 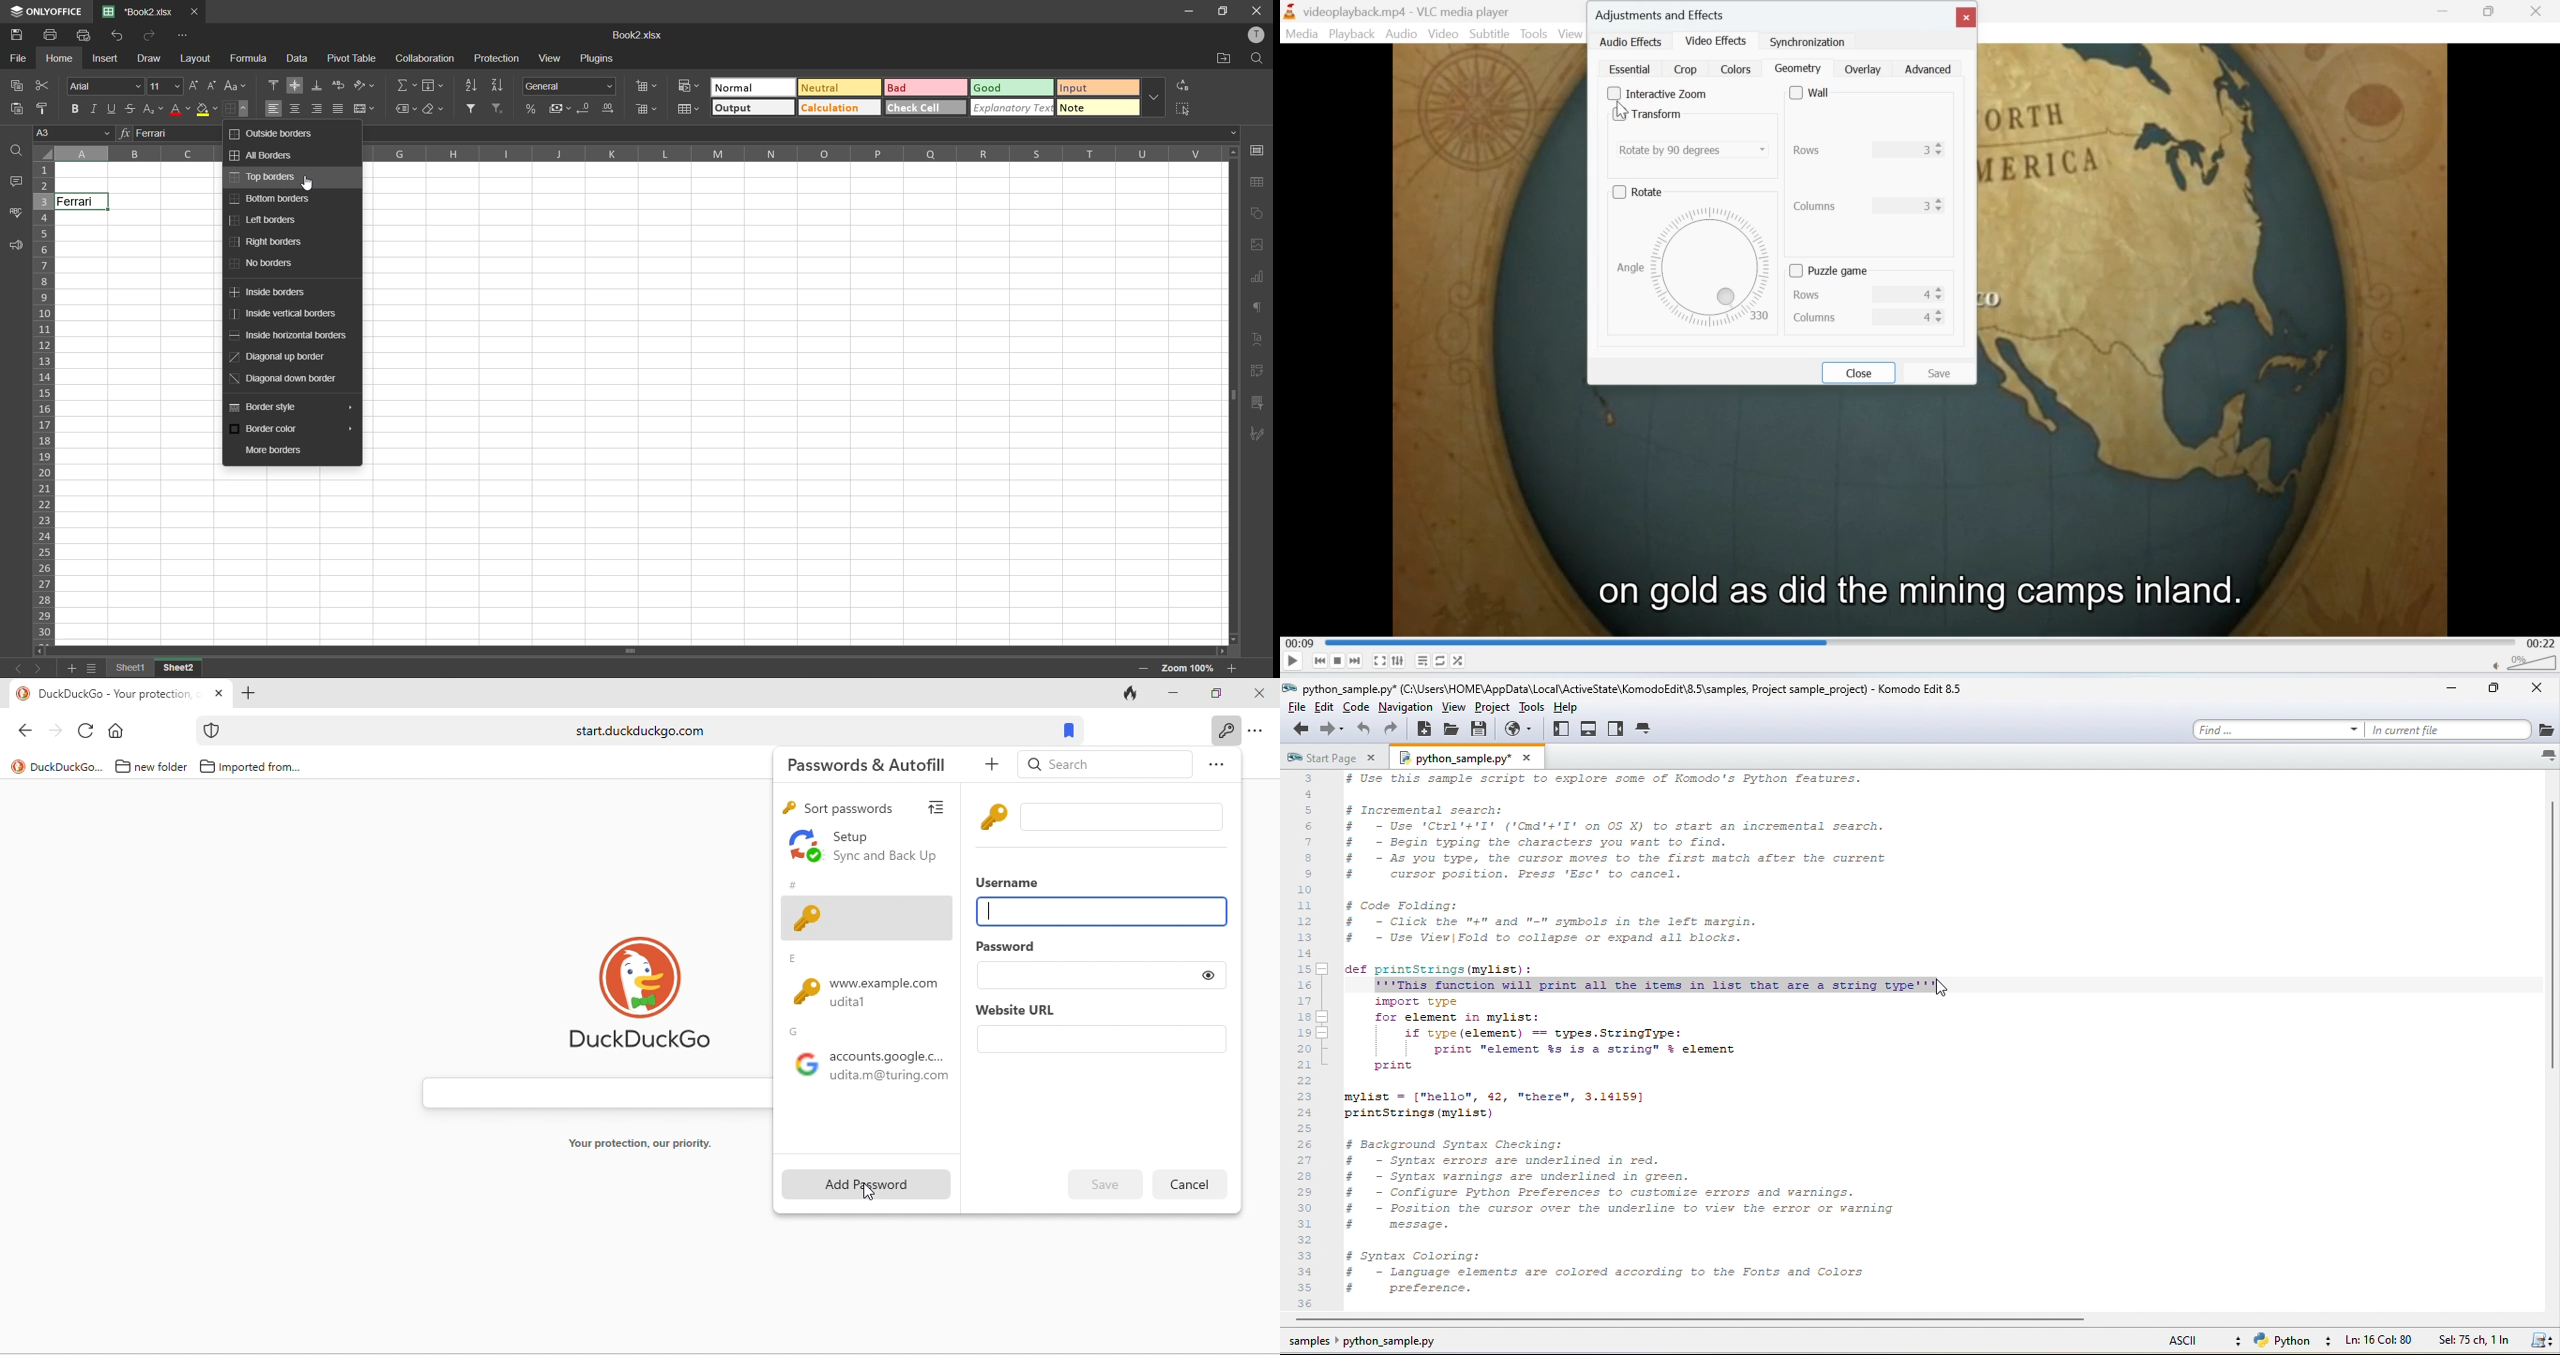 What do you see at coordinates (1186, 669) in the screenshot?
I see `zoom factor` at bounding box center [1186, 669].